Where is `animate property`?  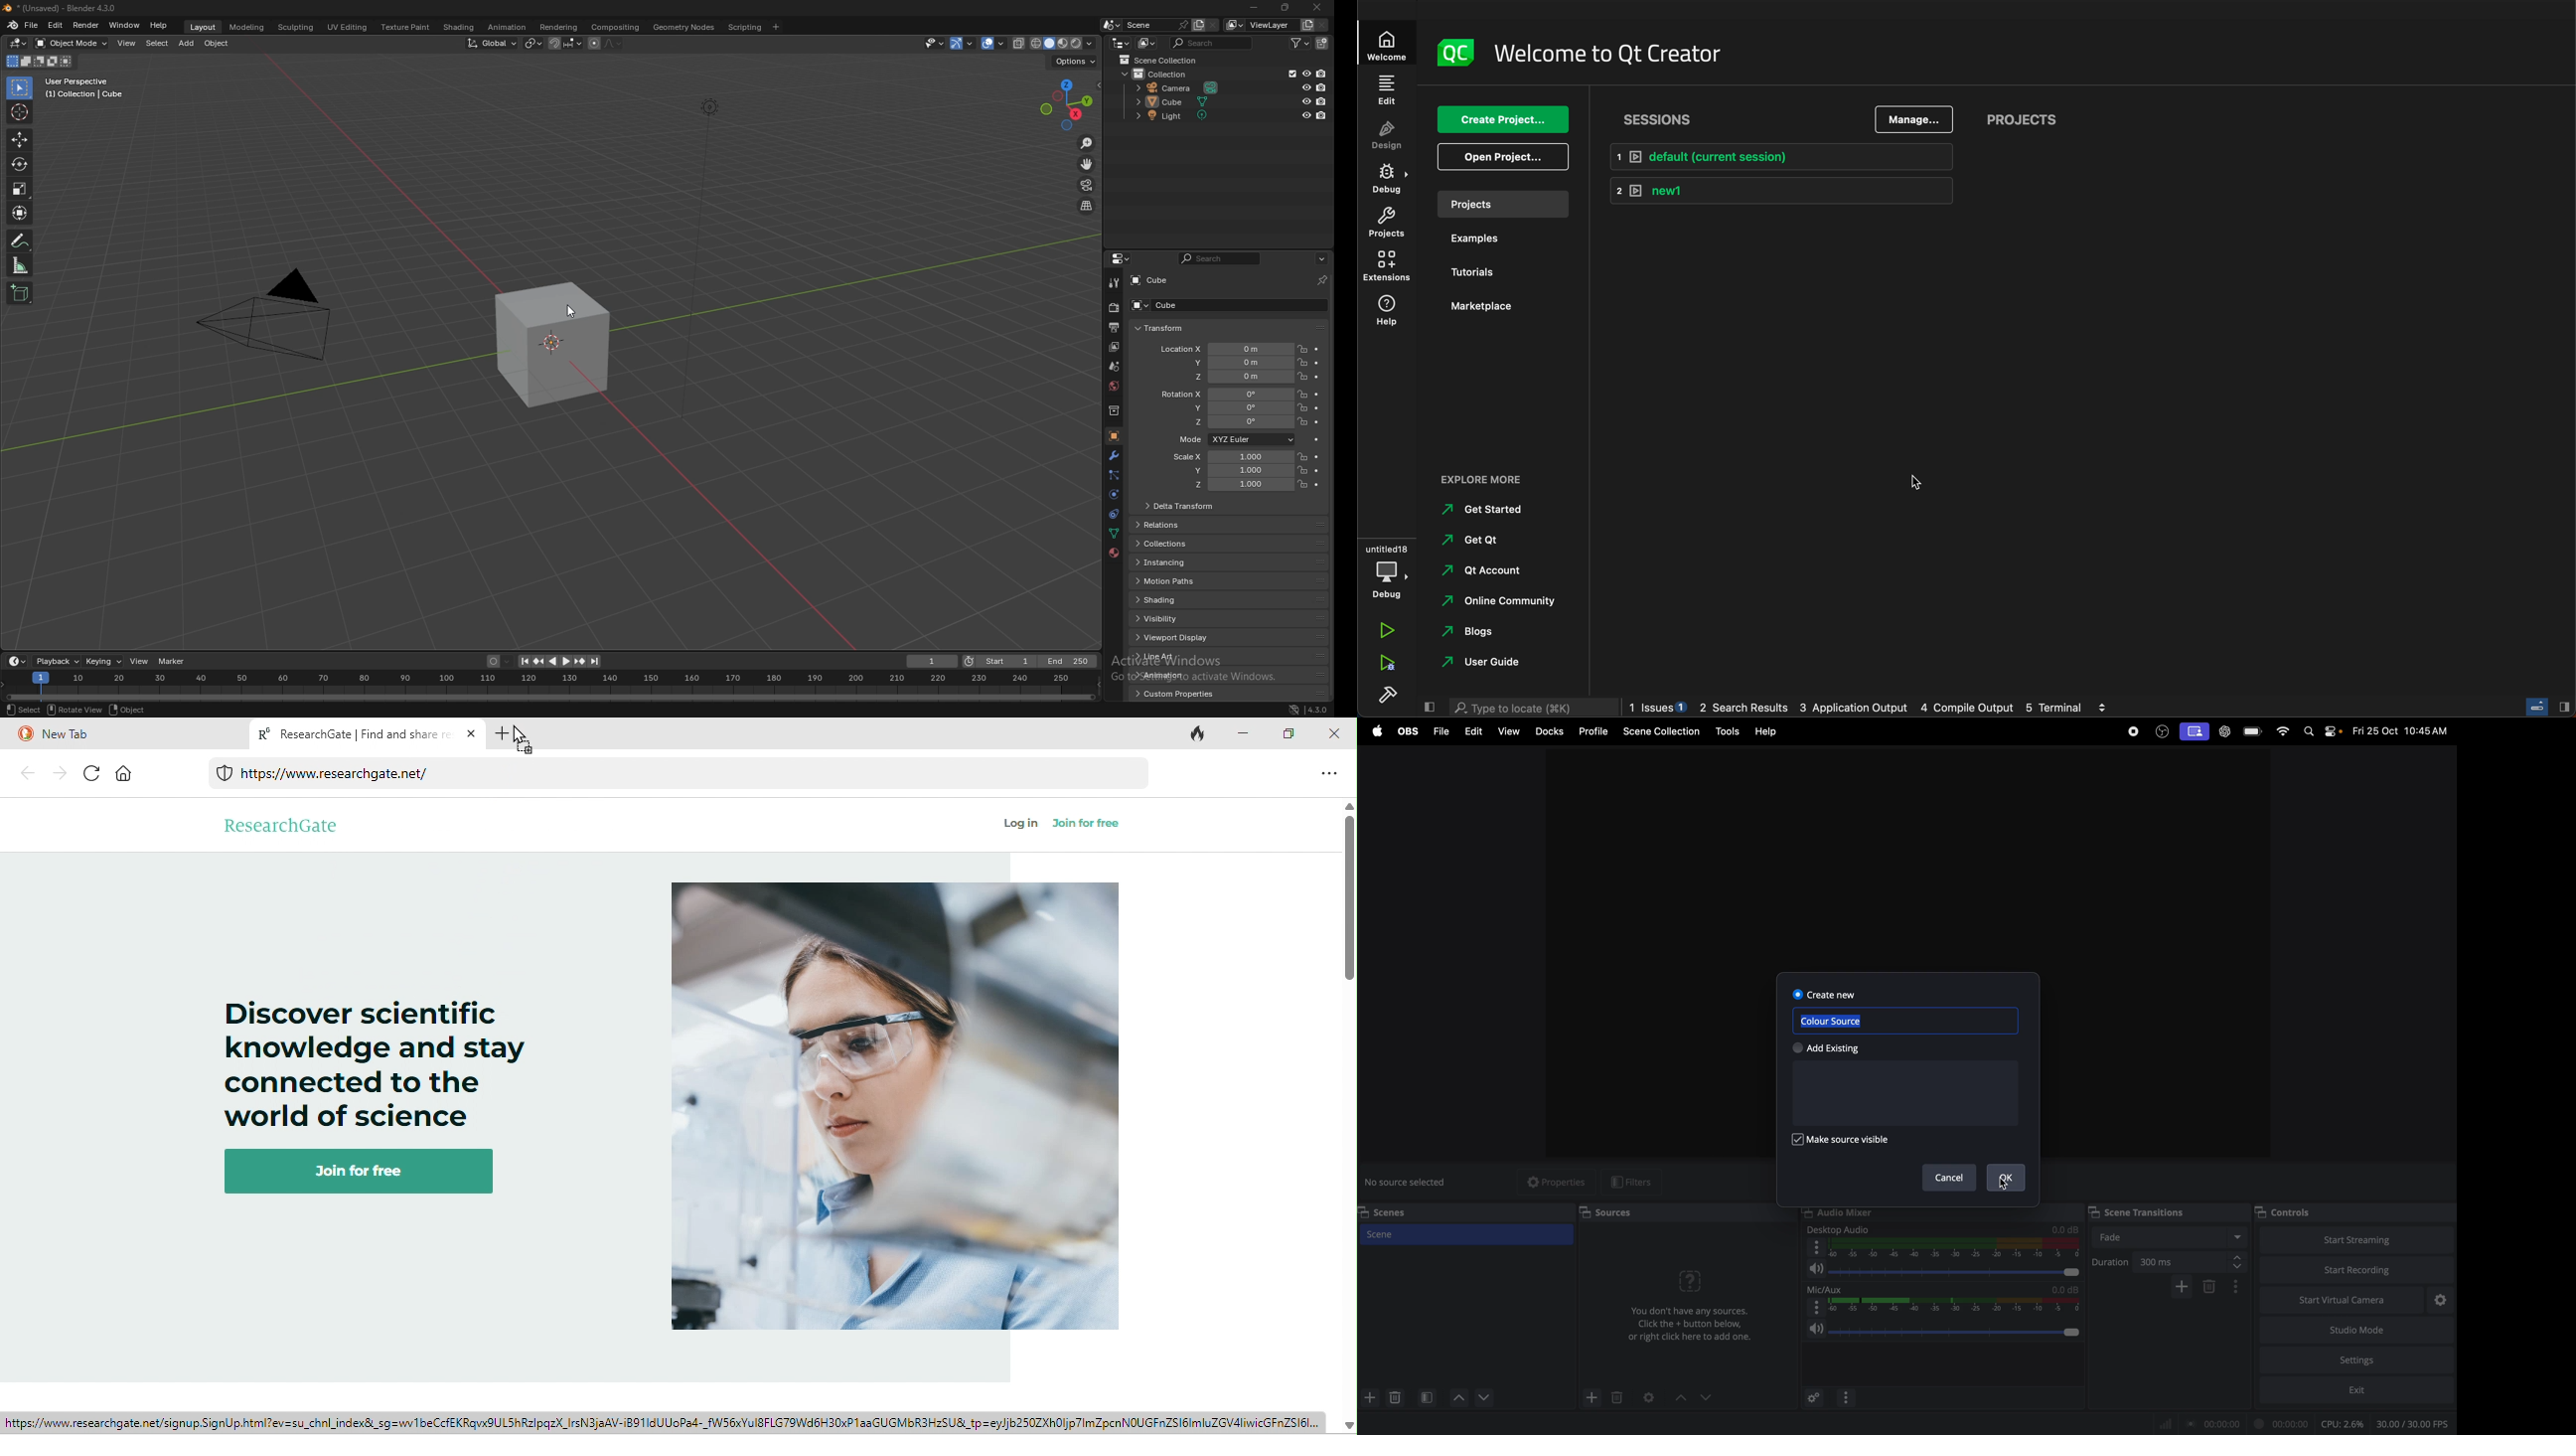
animate property is located at coordinates (1318, 422).